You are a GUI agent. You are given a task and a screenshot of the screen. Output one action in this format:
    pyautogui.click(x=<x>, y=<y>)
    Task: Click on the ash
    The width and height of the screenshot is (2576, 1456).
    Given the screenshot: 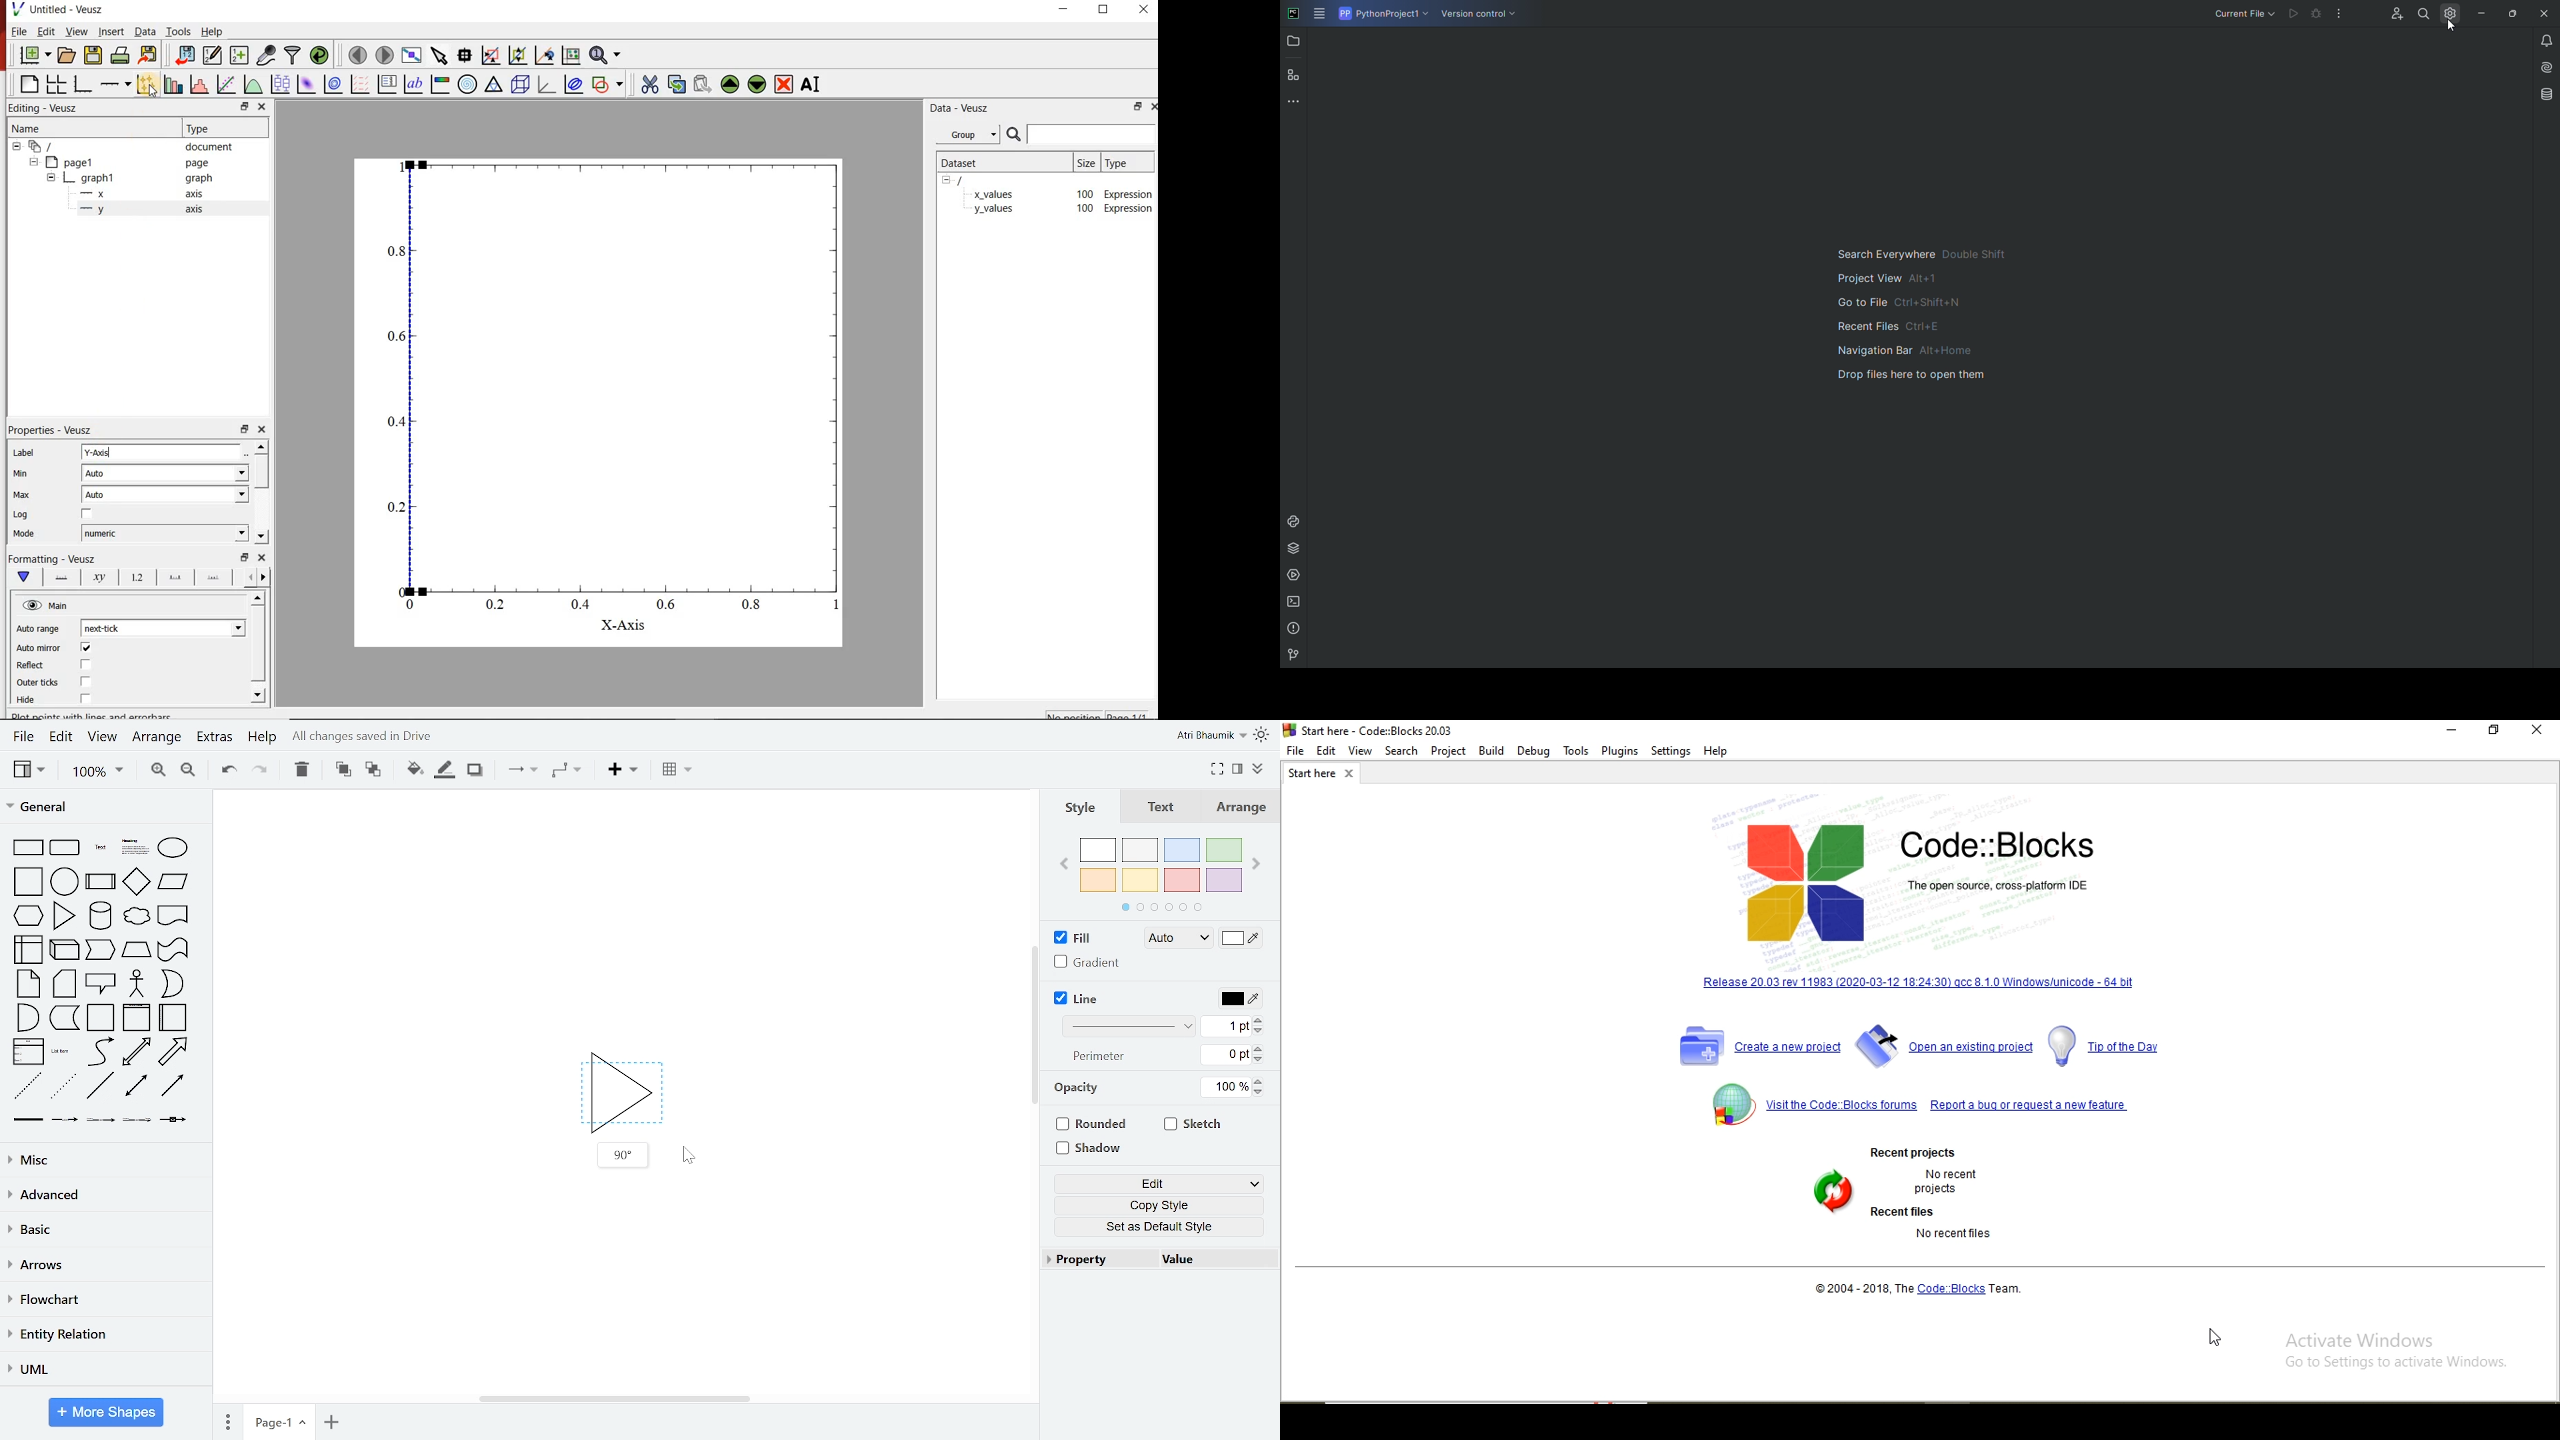 What is the action you would take?
    pyautogui.click(x=1140, y=850)
    